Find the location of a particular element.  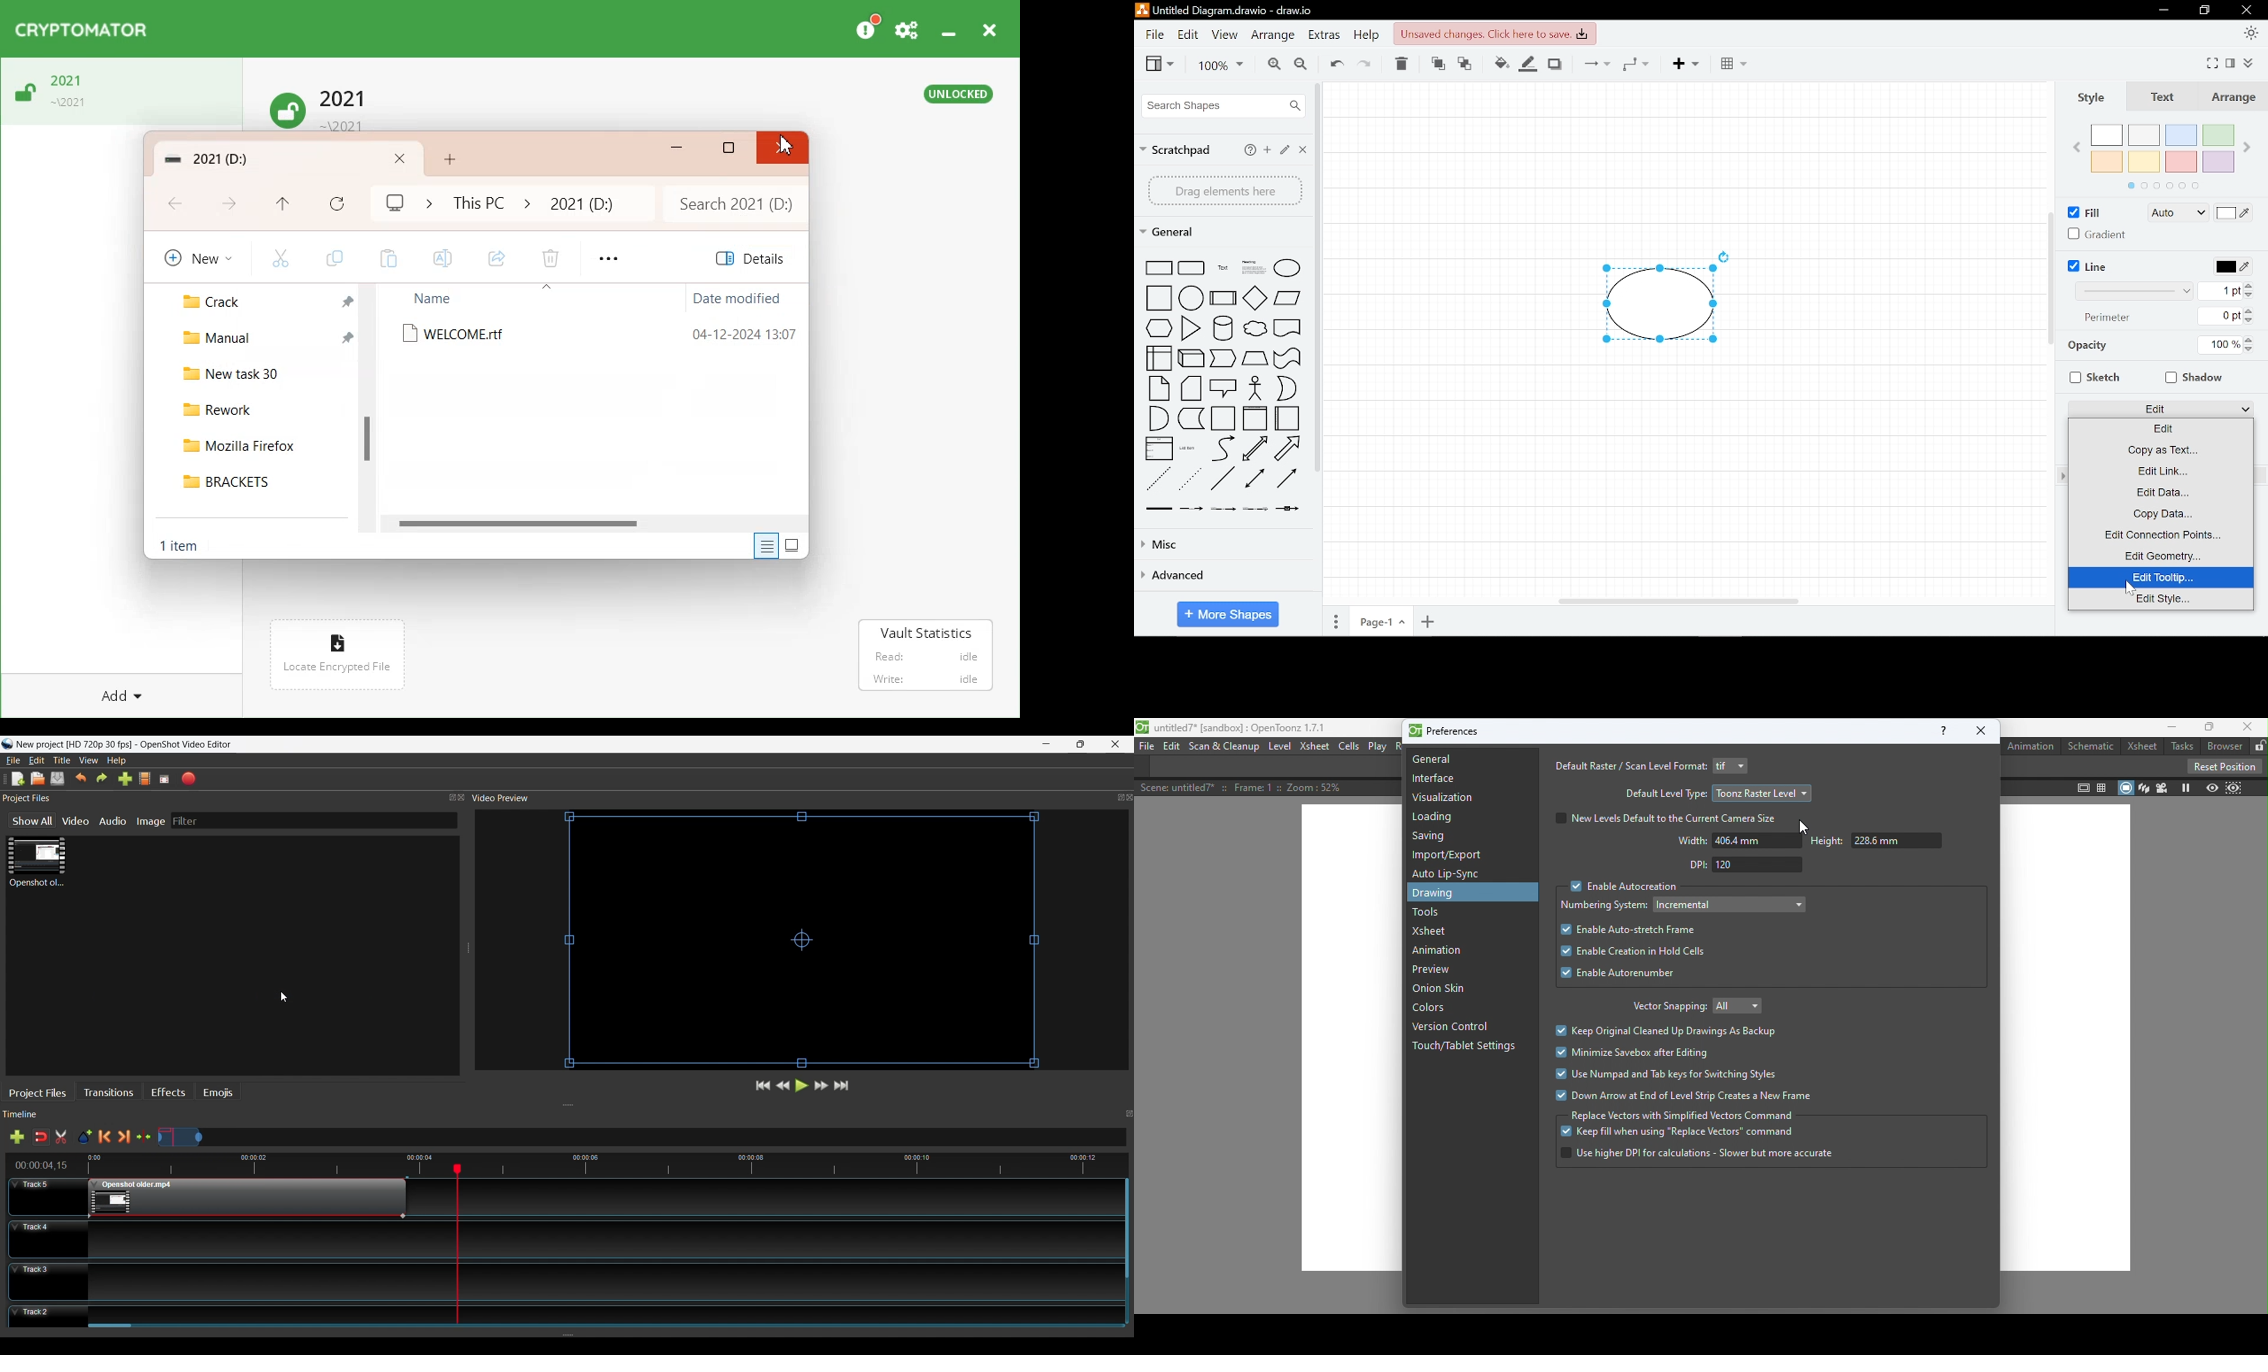

Cursor position unchanged, control+V used to paste copied clip is located at coordinates (284, 997).